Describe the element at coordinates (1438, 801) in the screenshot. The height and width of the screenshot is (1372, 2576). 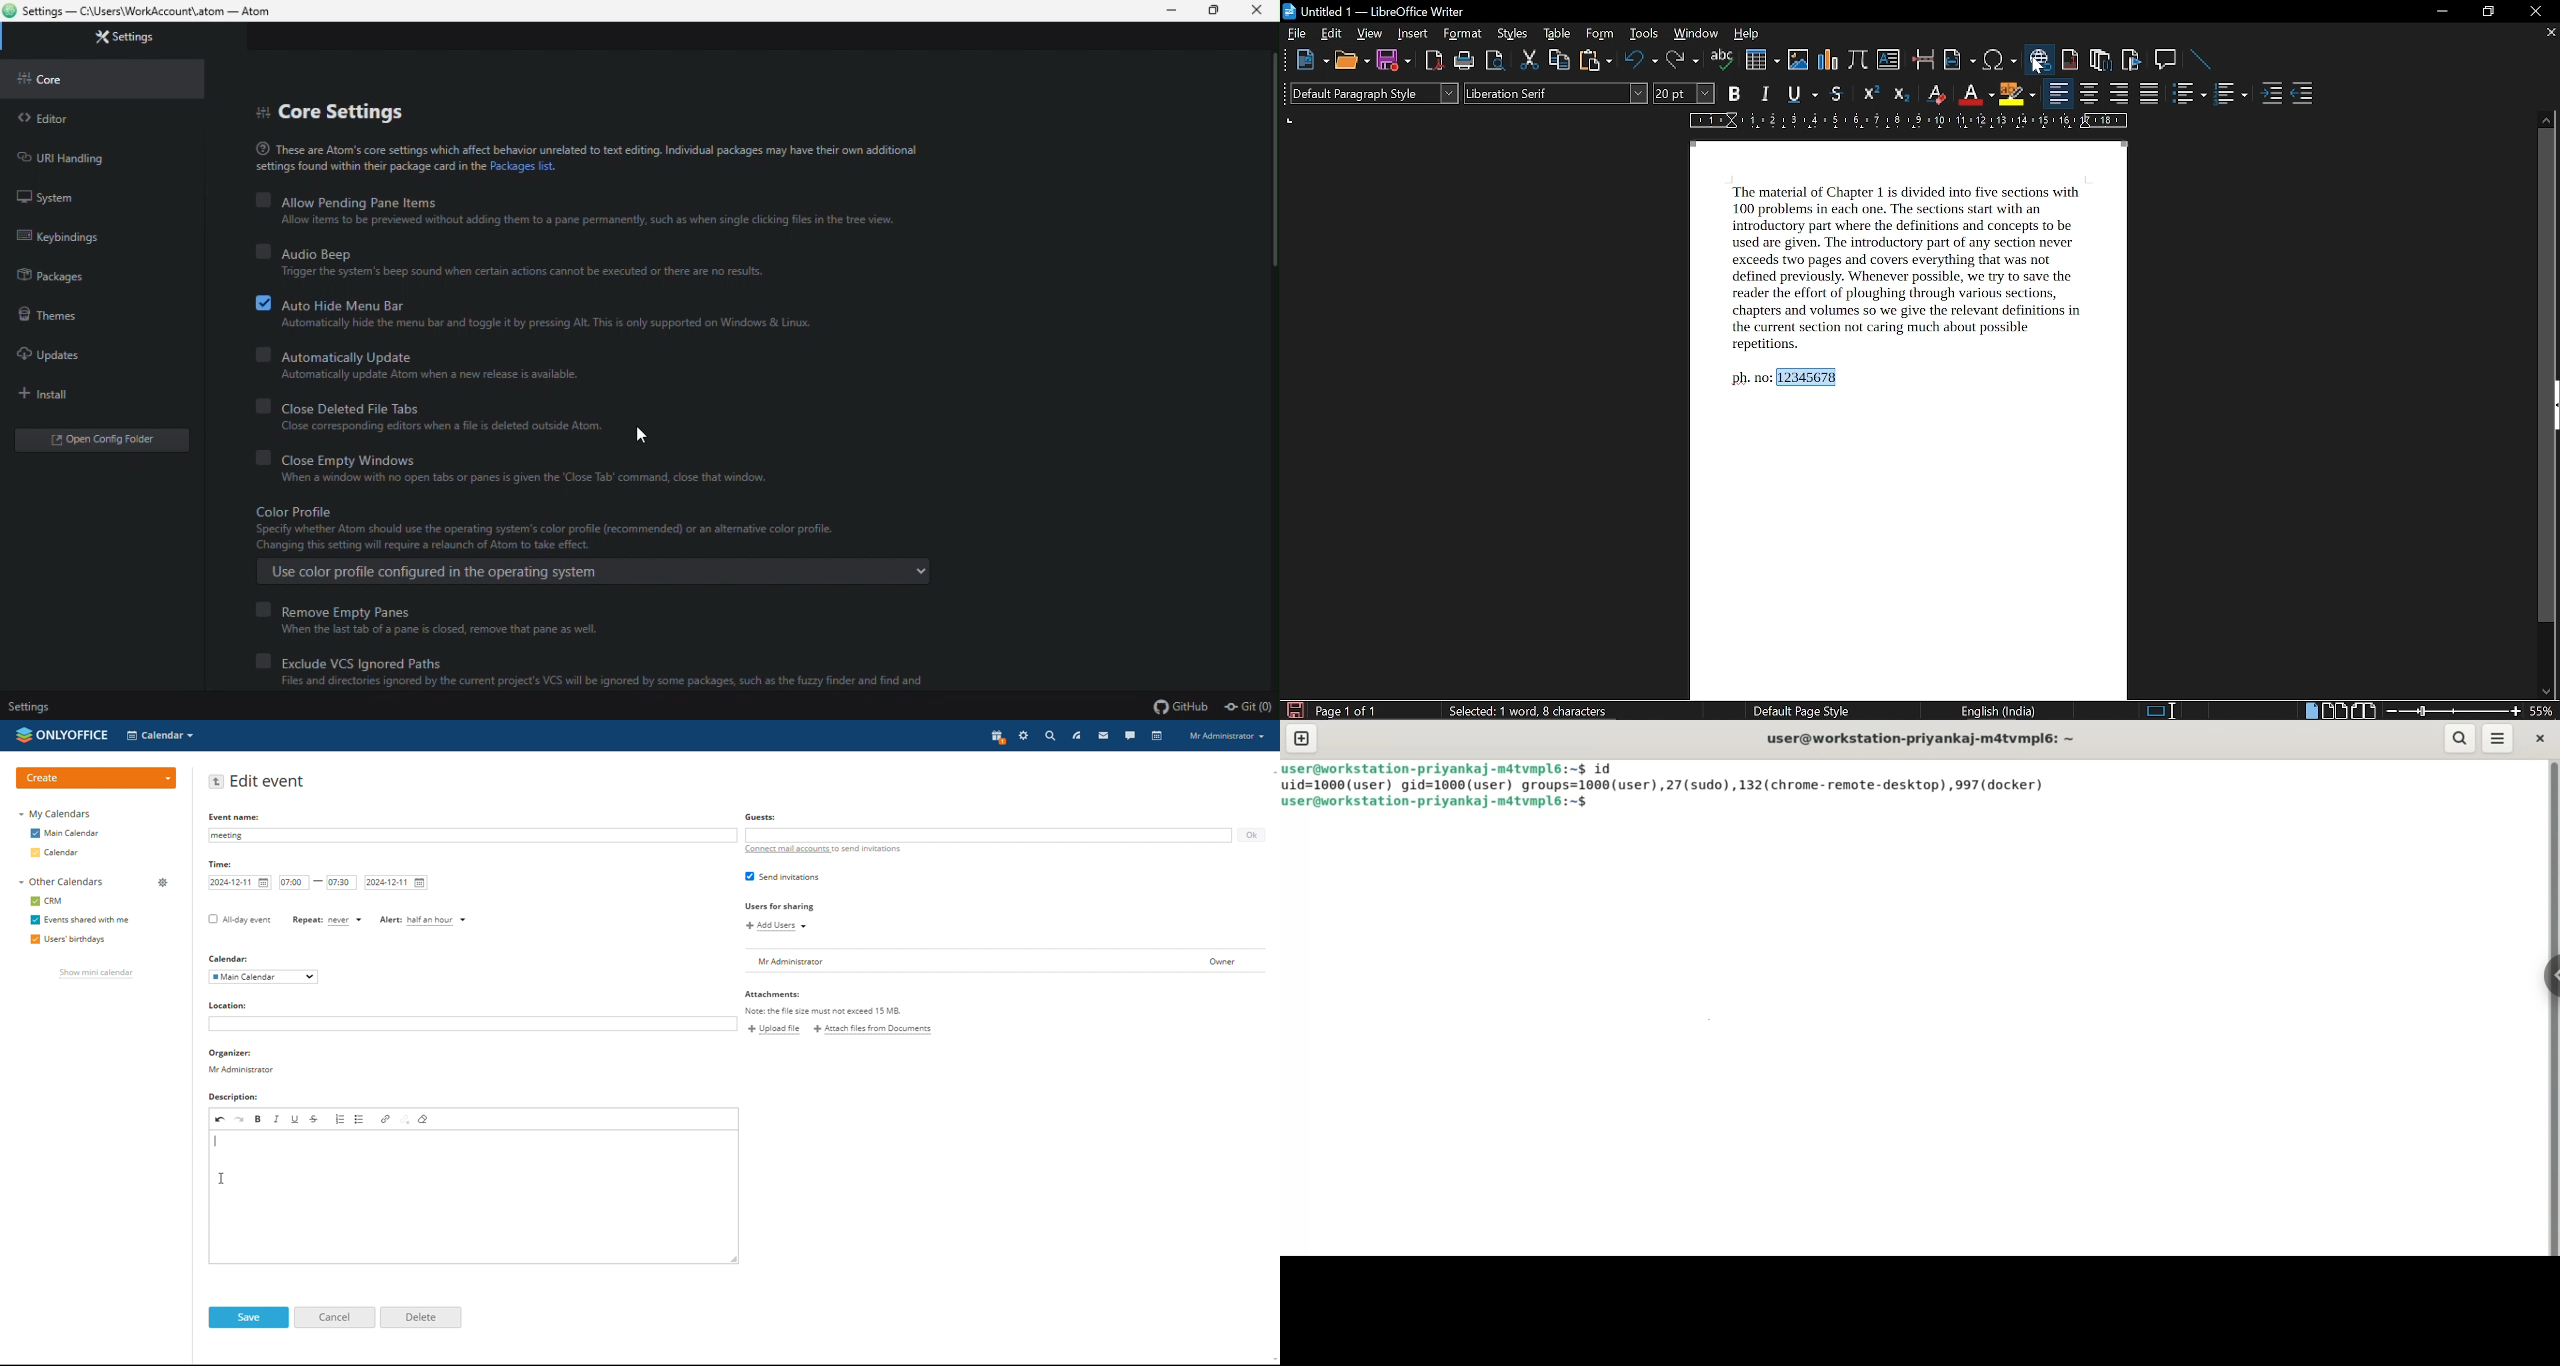
I see `shell prompt:  user@workstation-priyankaj-m4tvmpl6: ~$` at that location.